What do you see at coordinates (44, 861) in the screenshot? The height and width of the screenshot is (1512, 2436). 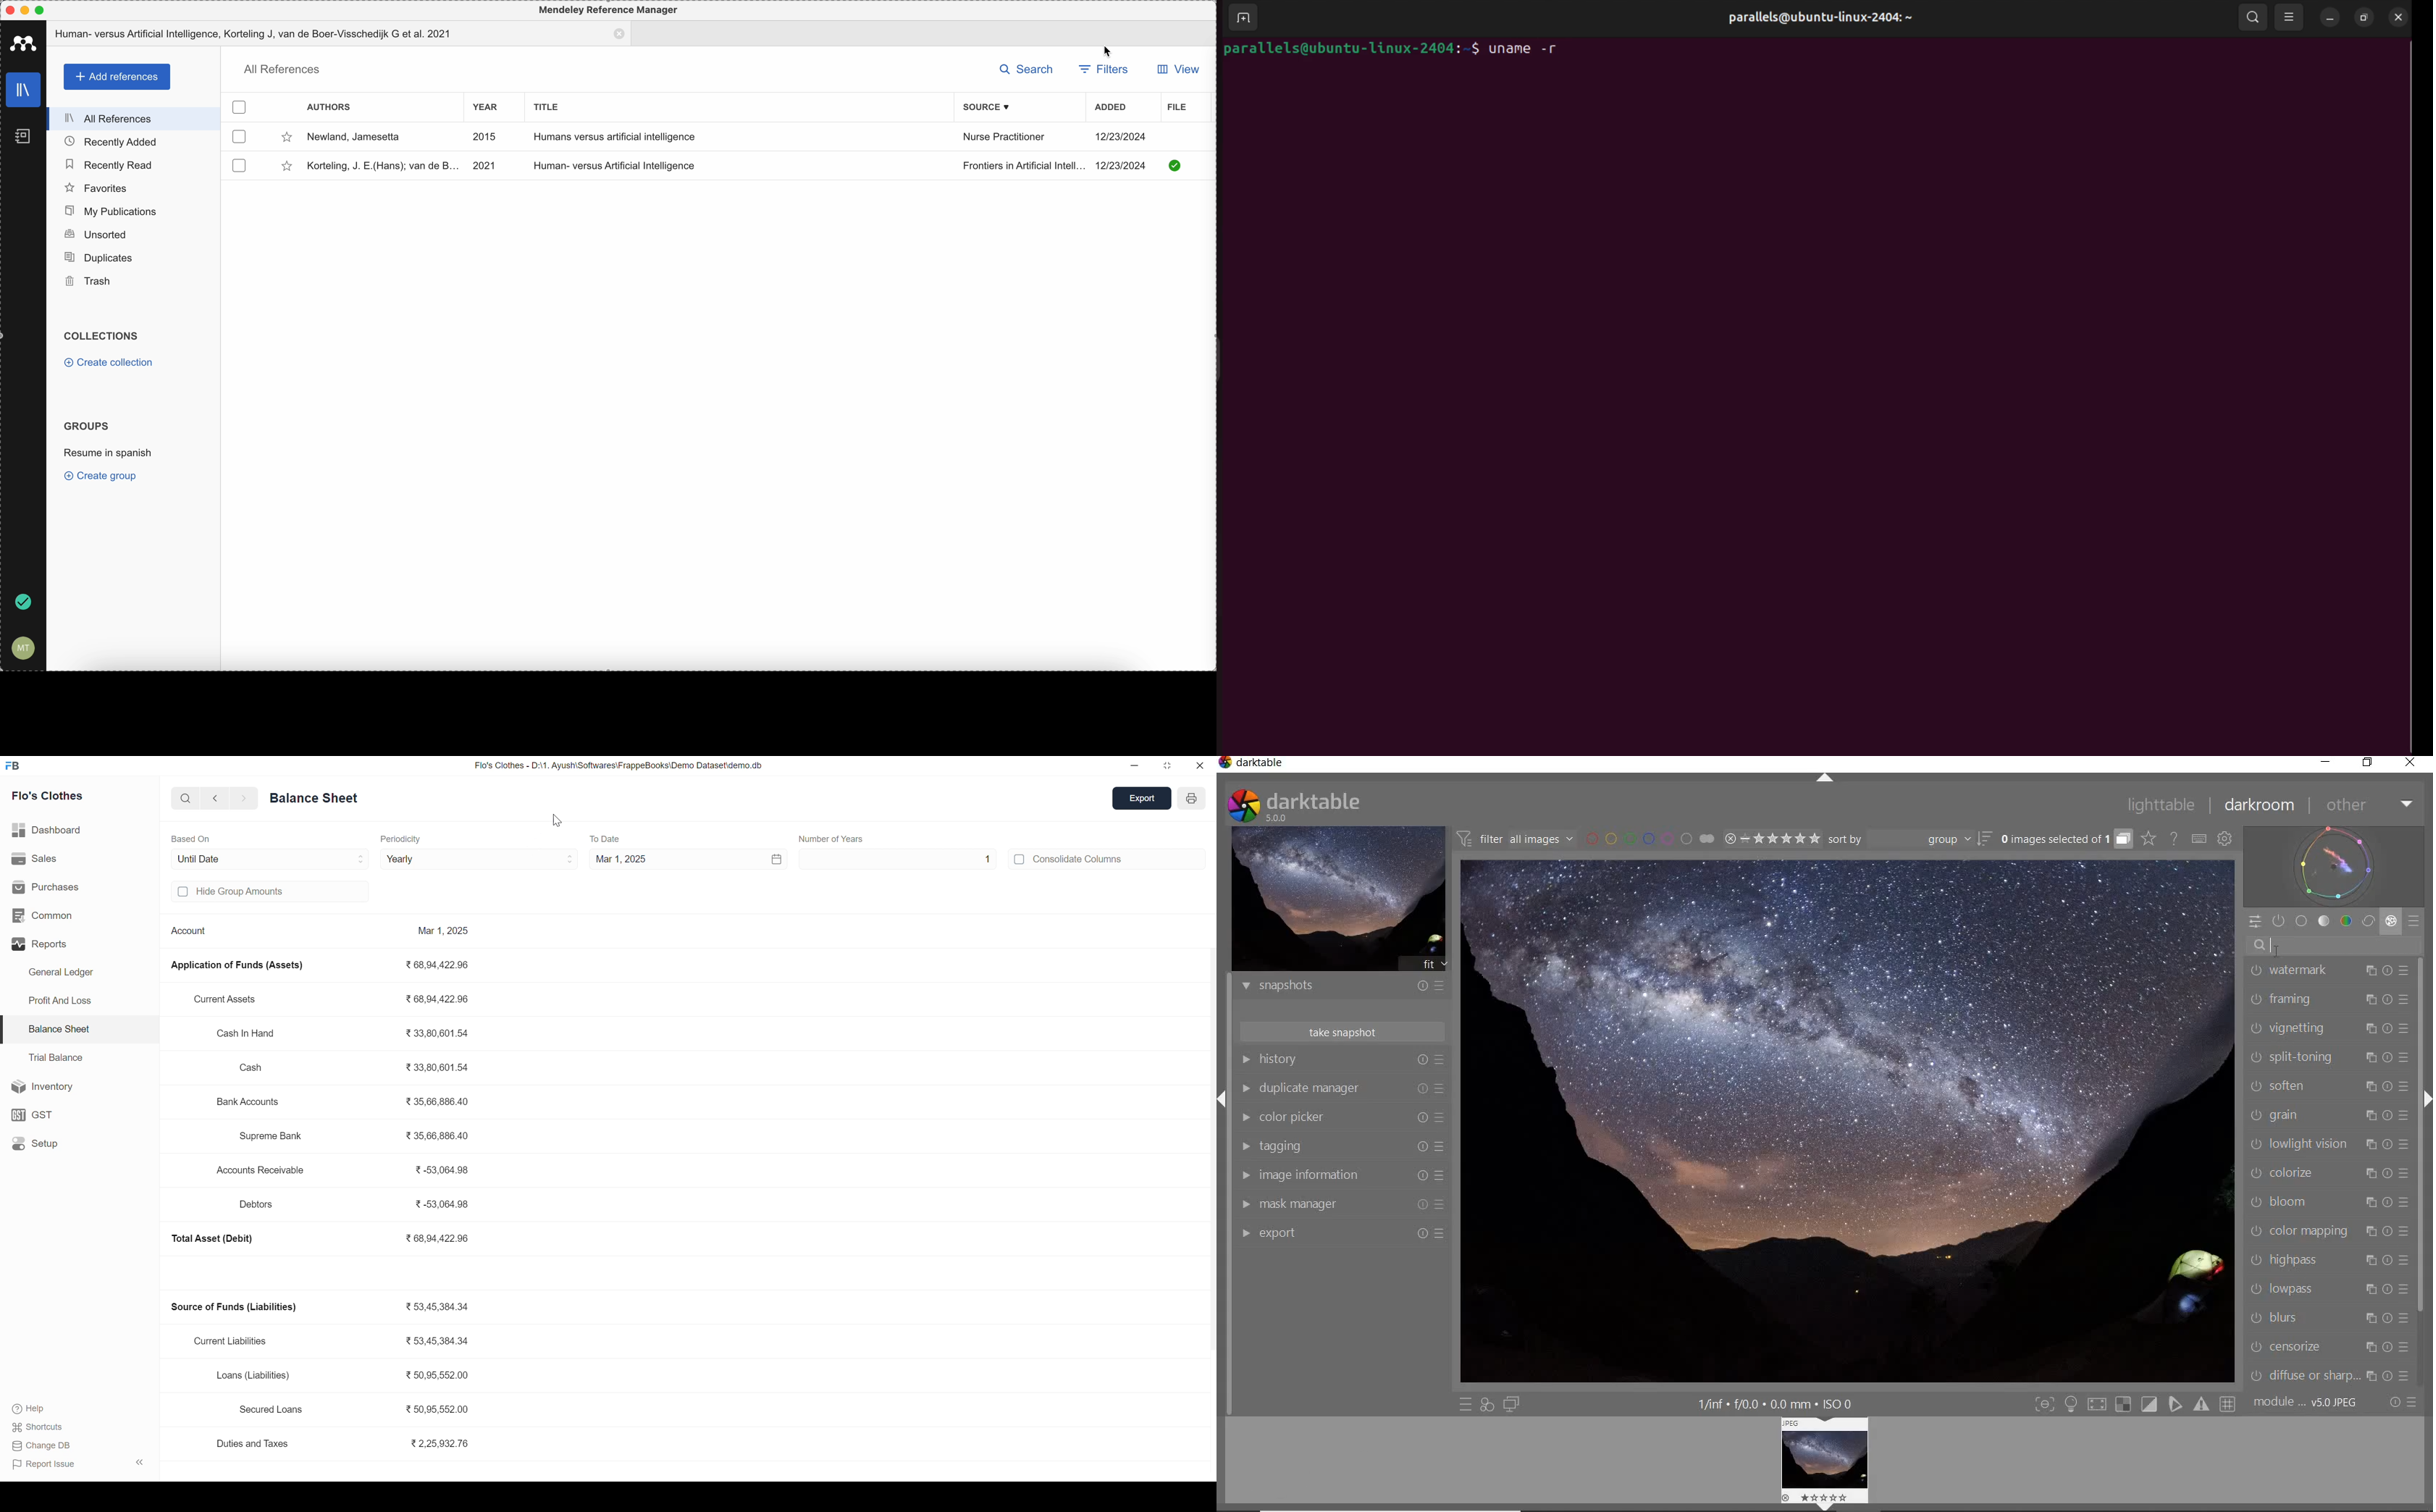 I see `Sales` at bounding box center [44, 861].